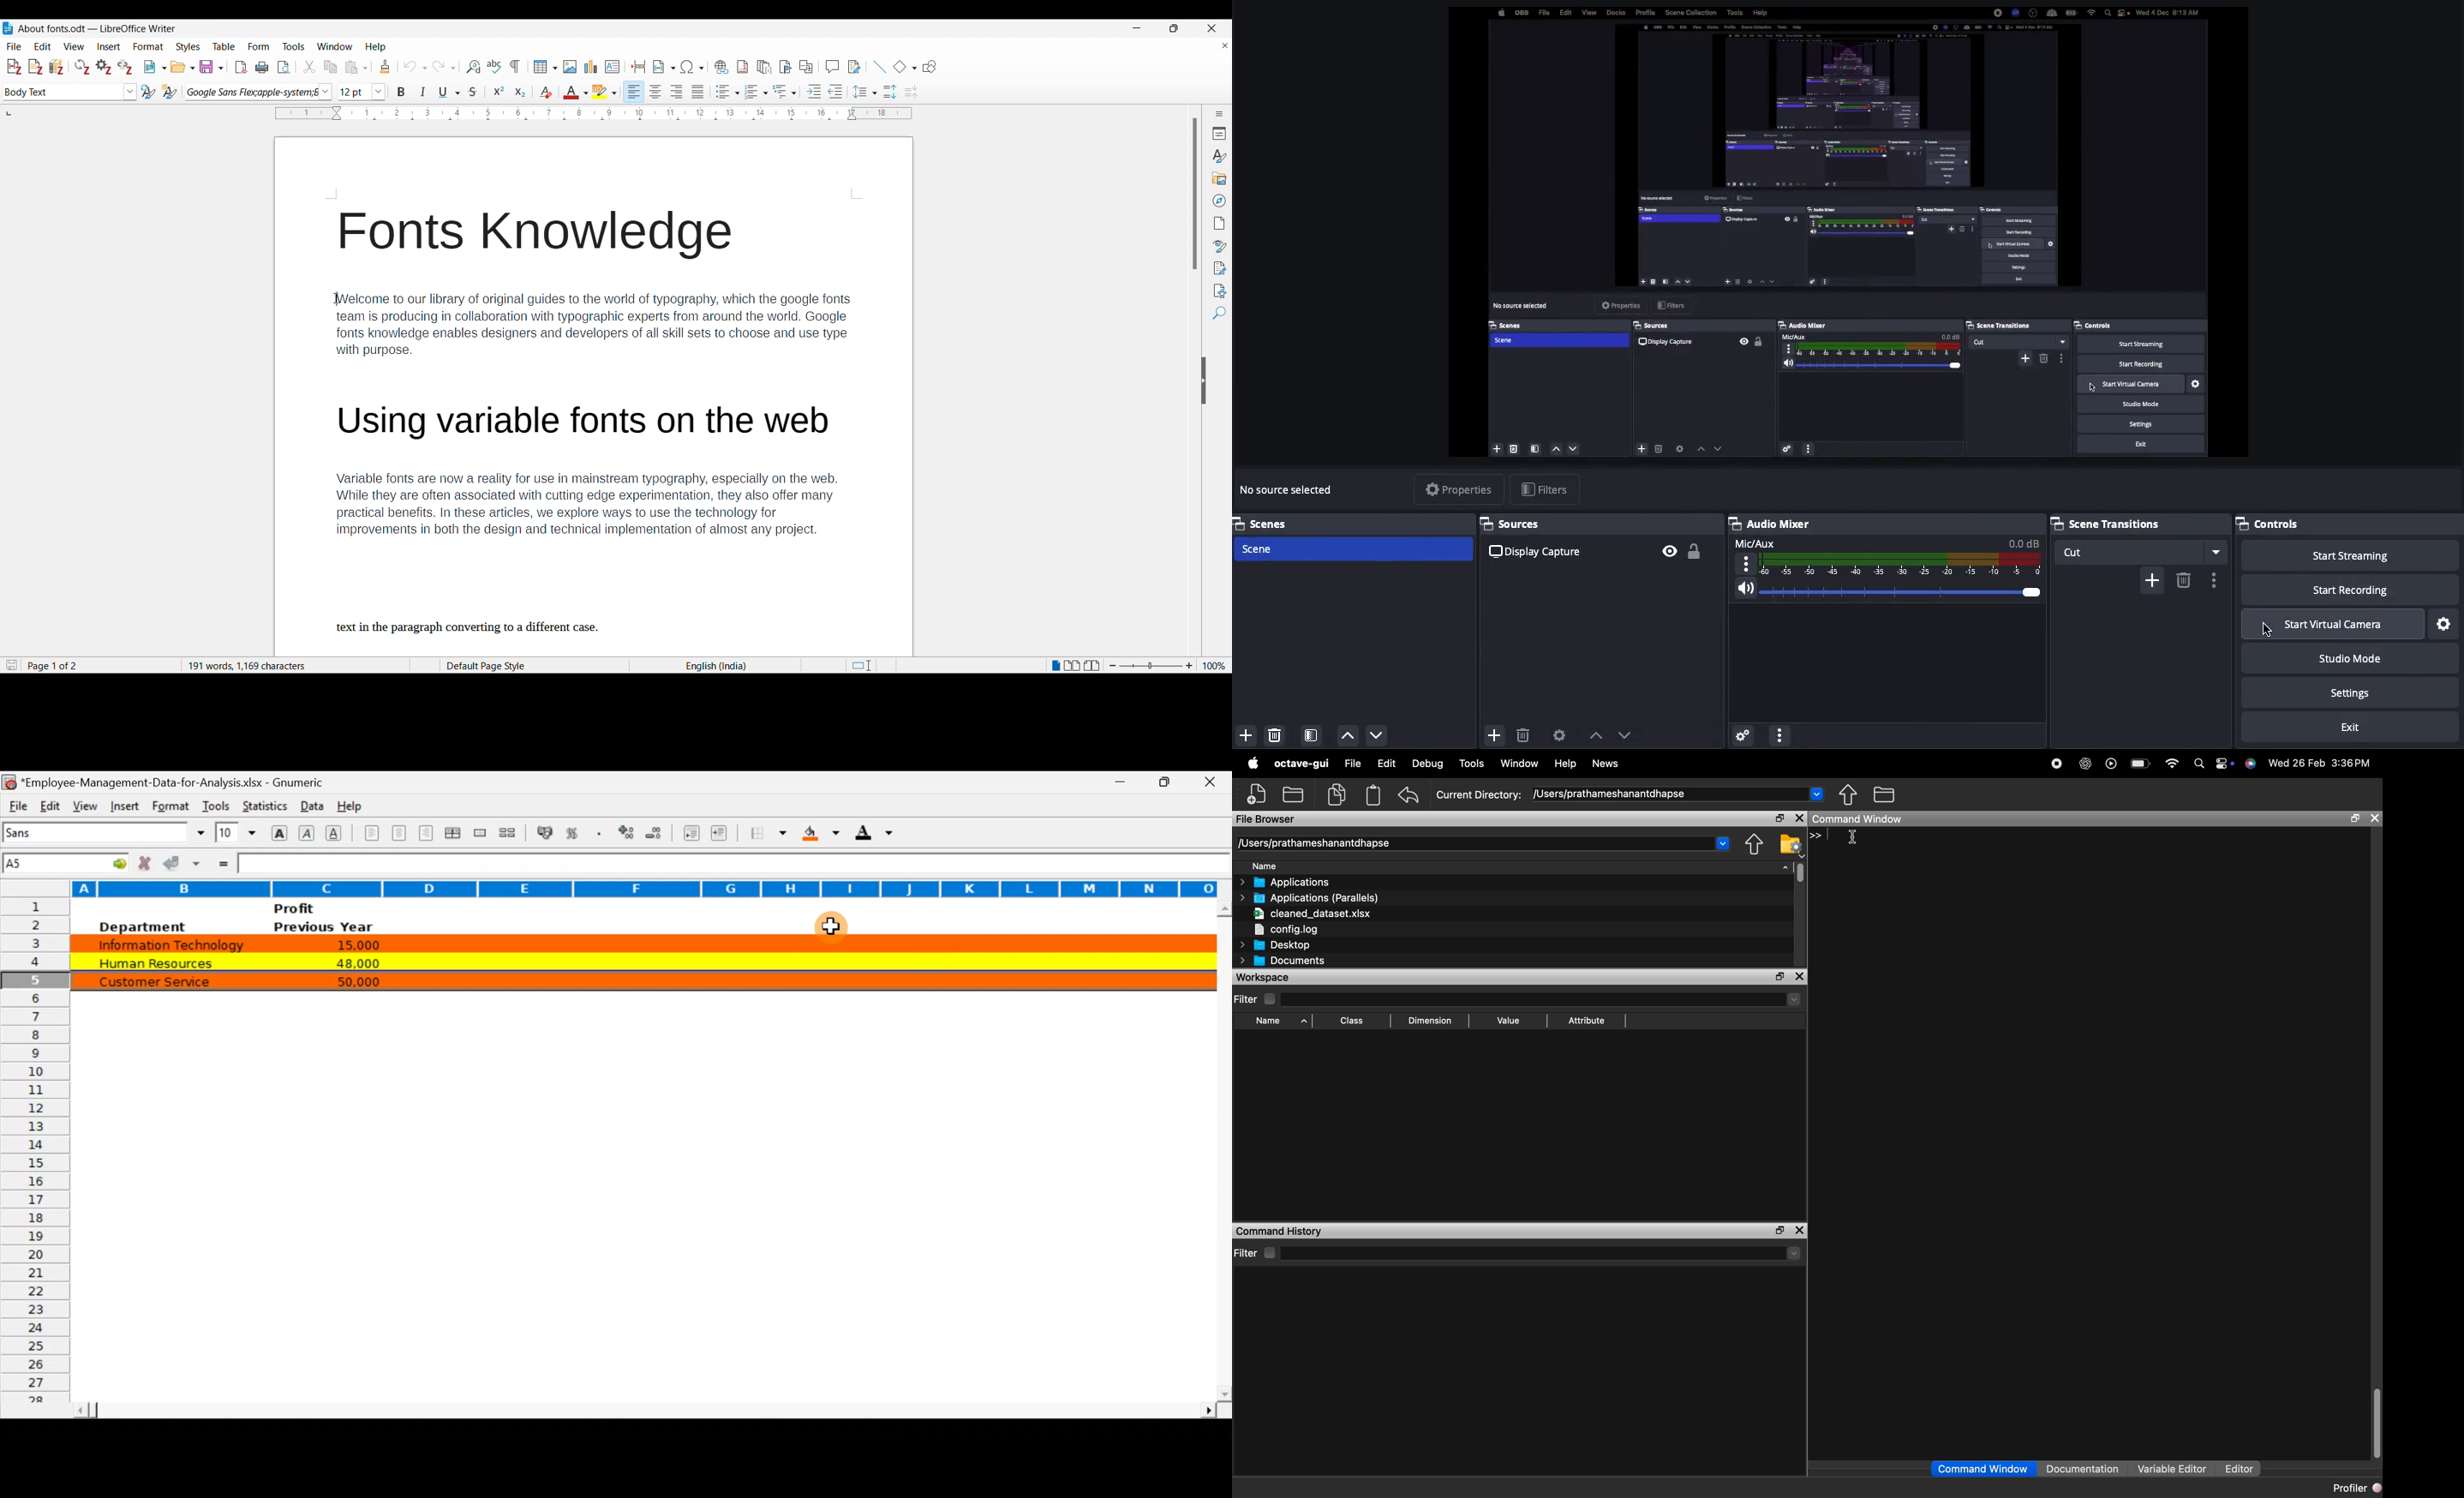  I want to click on chat gpt, so click(2087, 763).